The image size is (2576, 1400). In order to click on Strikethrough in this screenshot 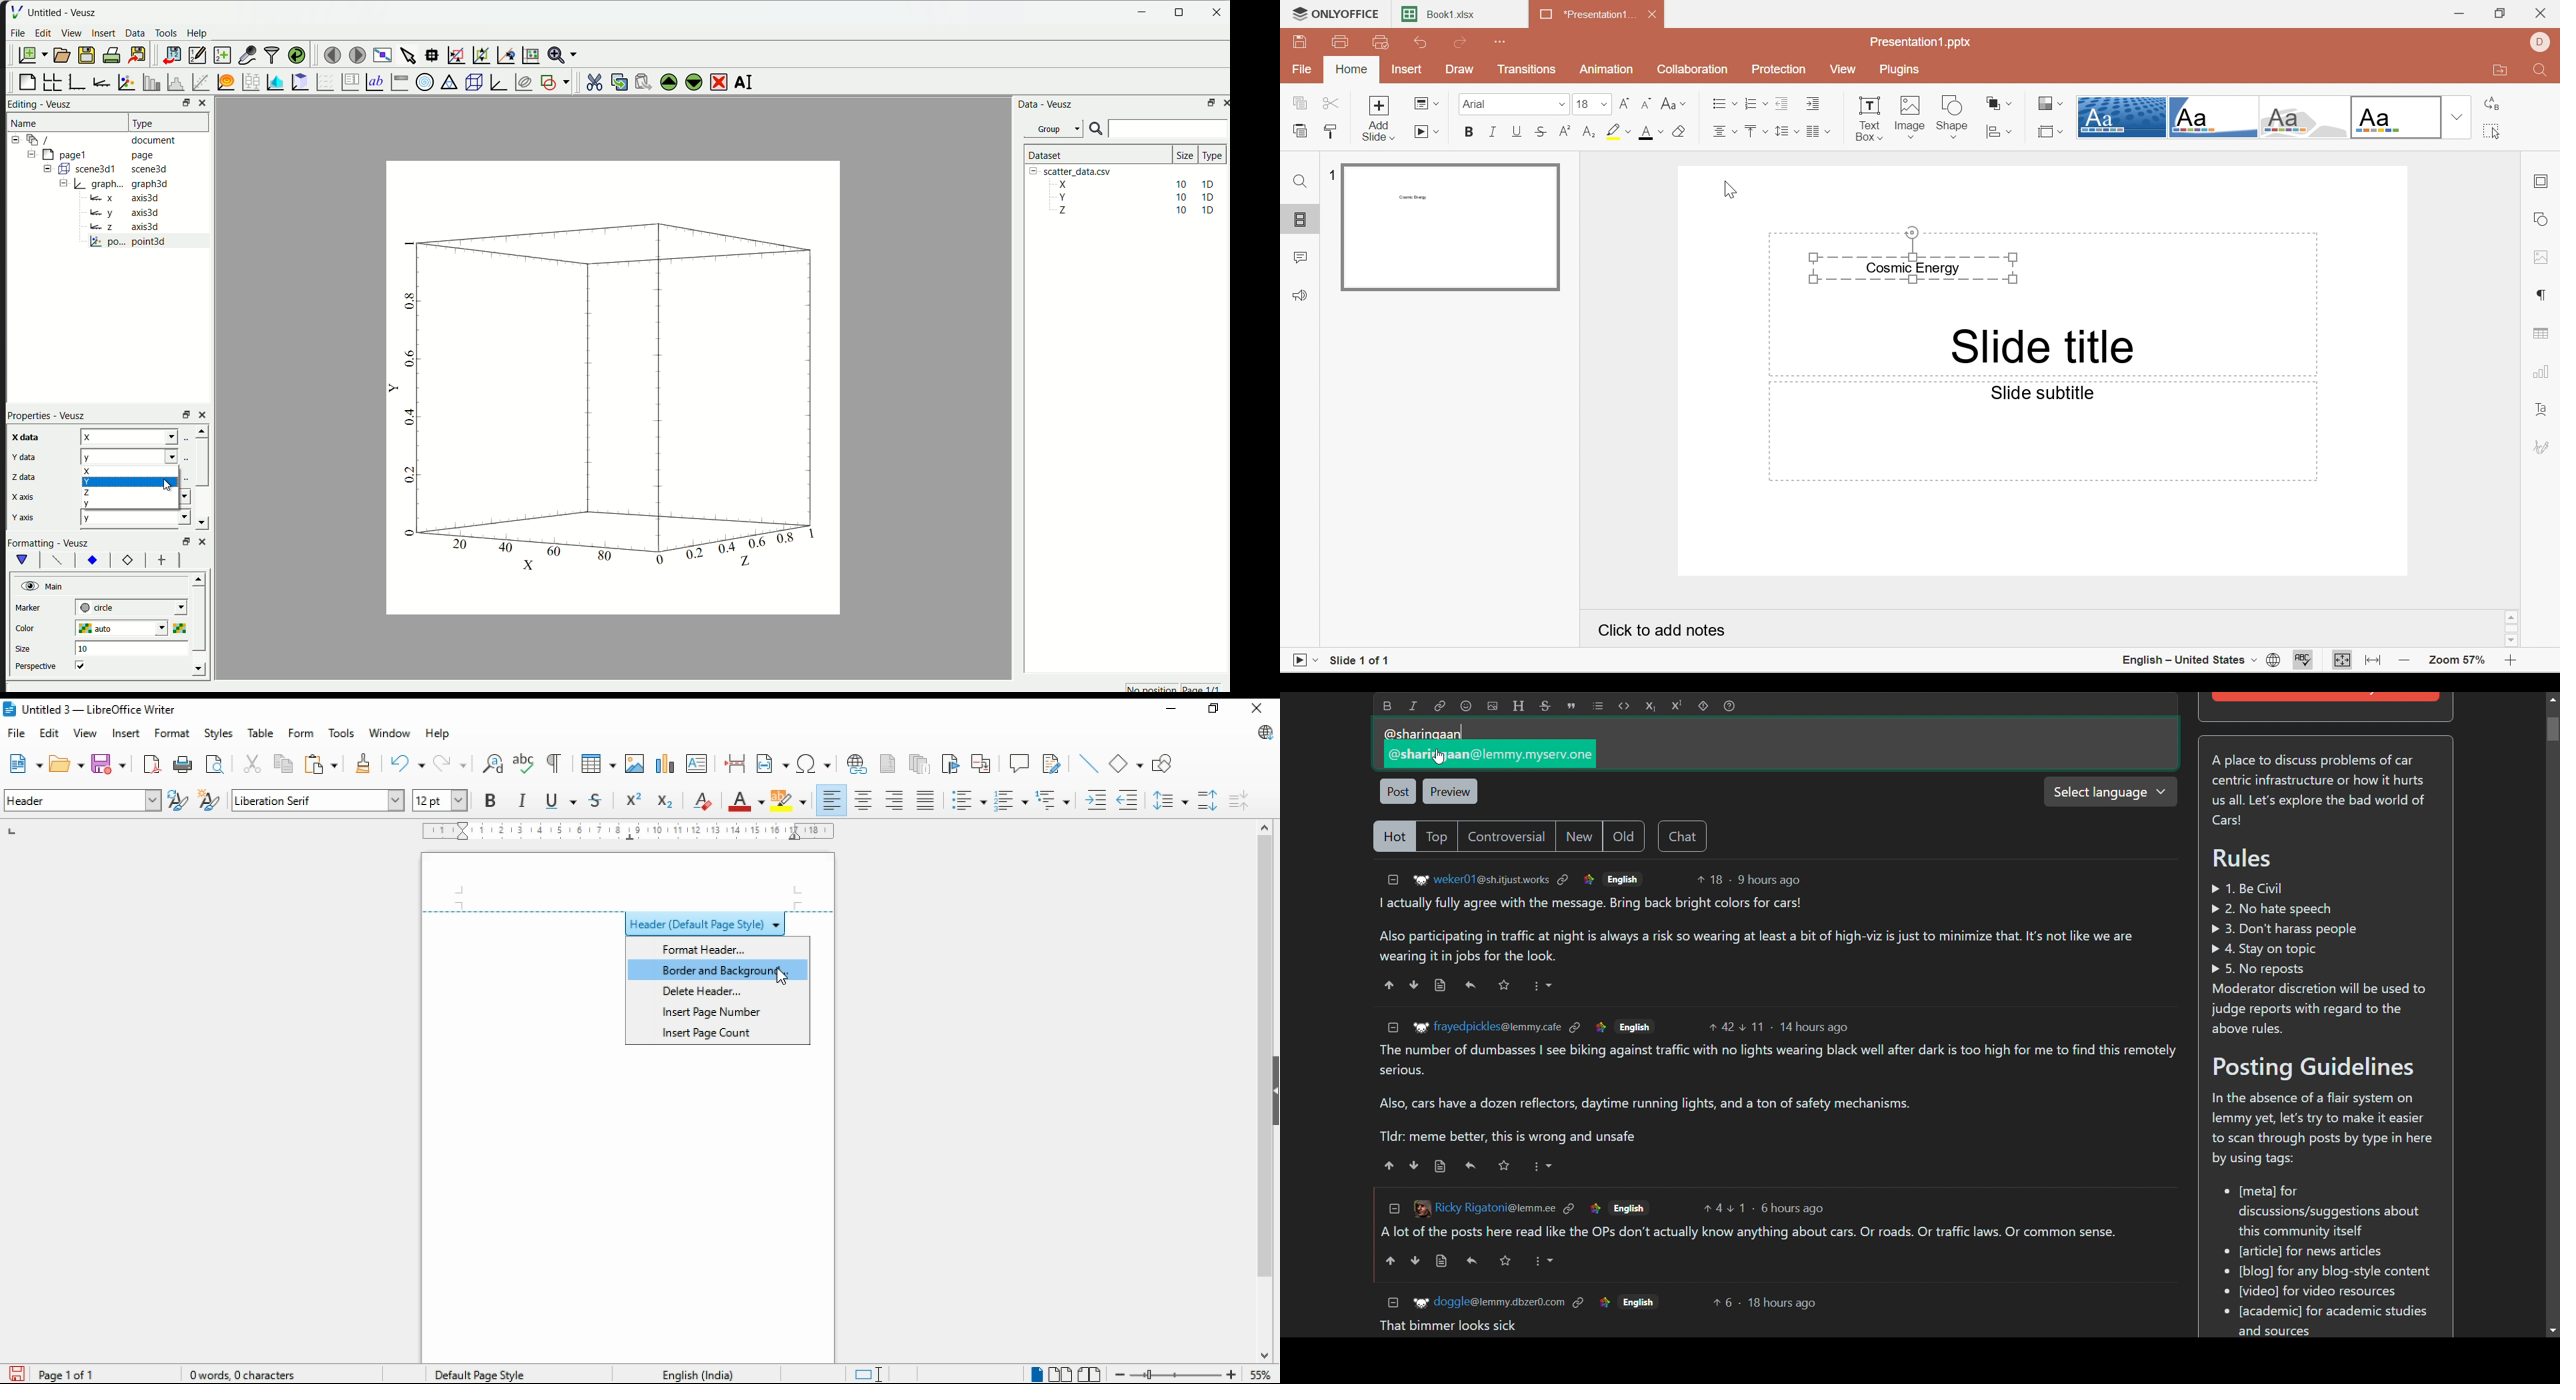, I will do `click(1542, 135)`.